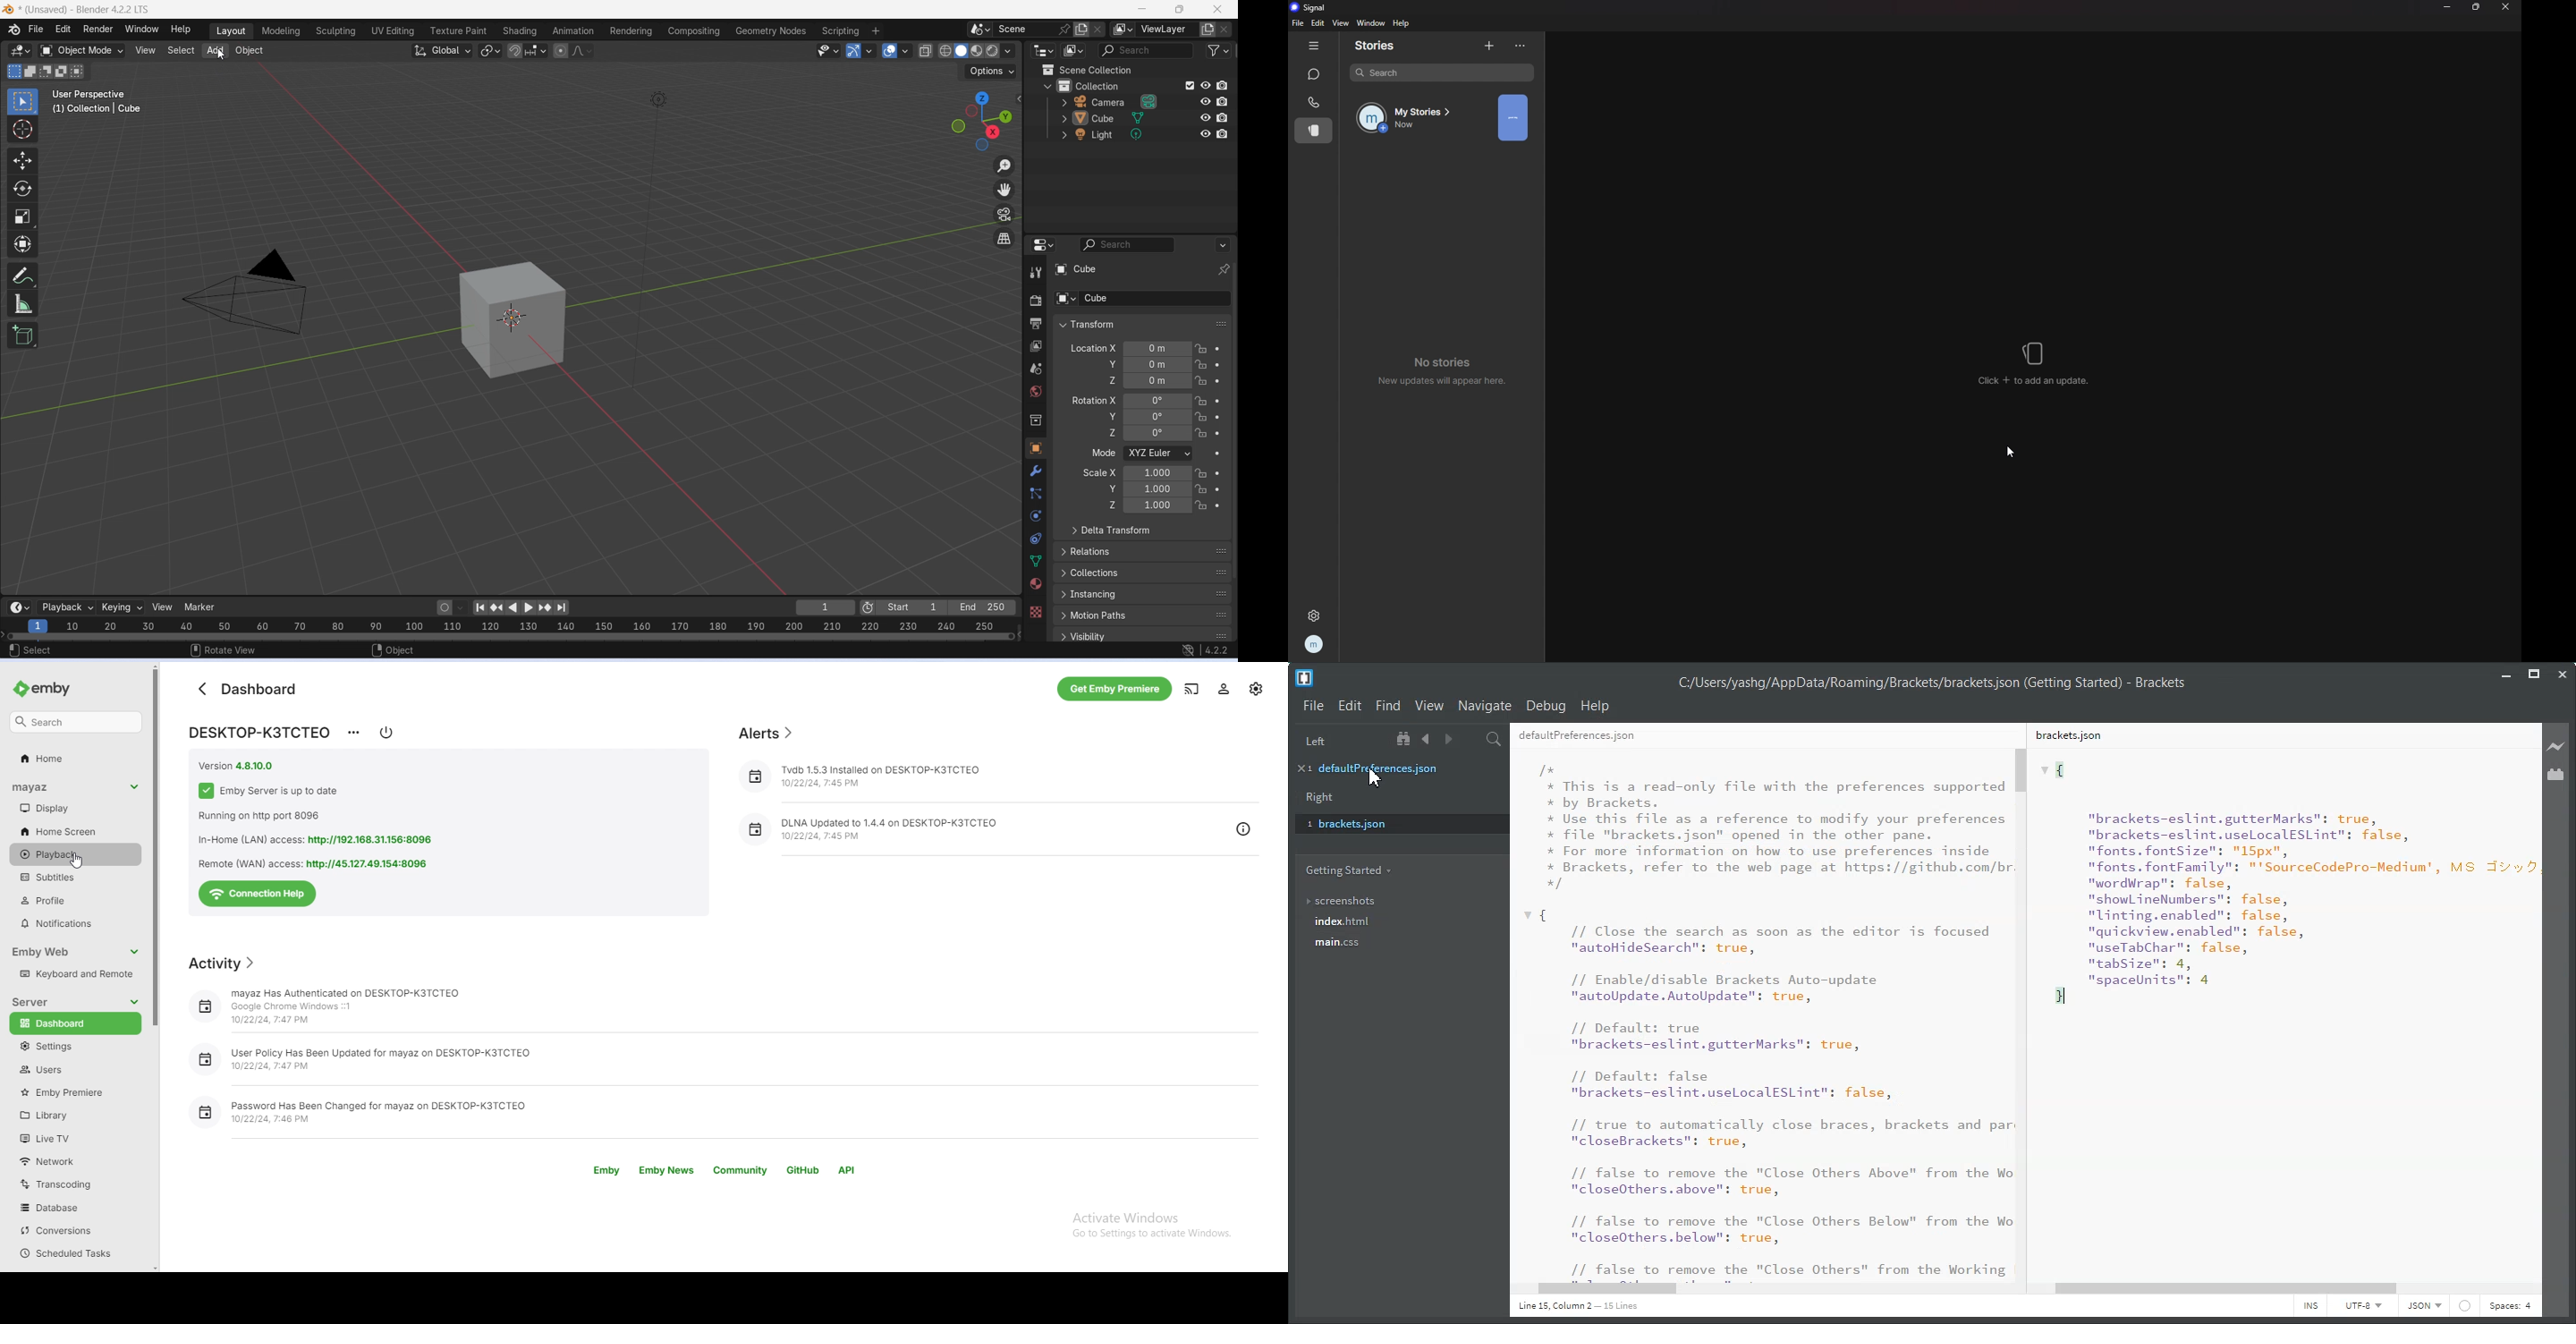  I want to click on display filter, so click(1128, 245).